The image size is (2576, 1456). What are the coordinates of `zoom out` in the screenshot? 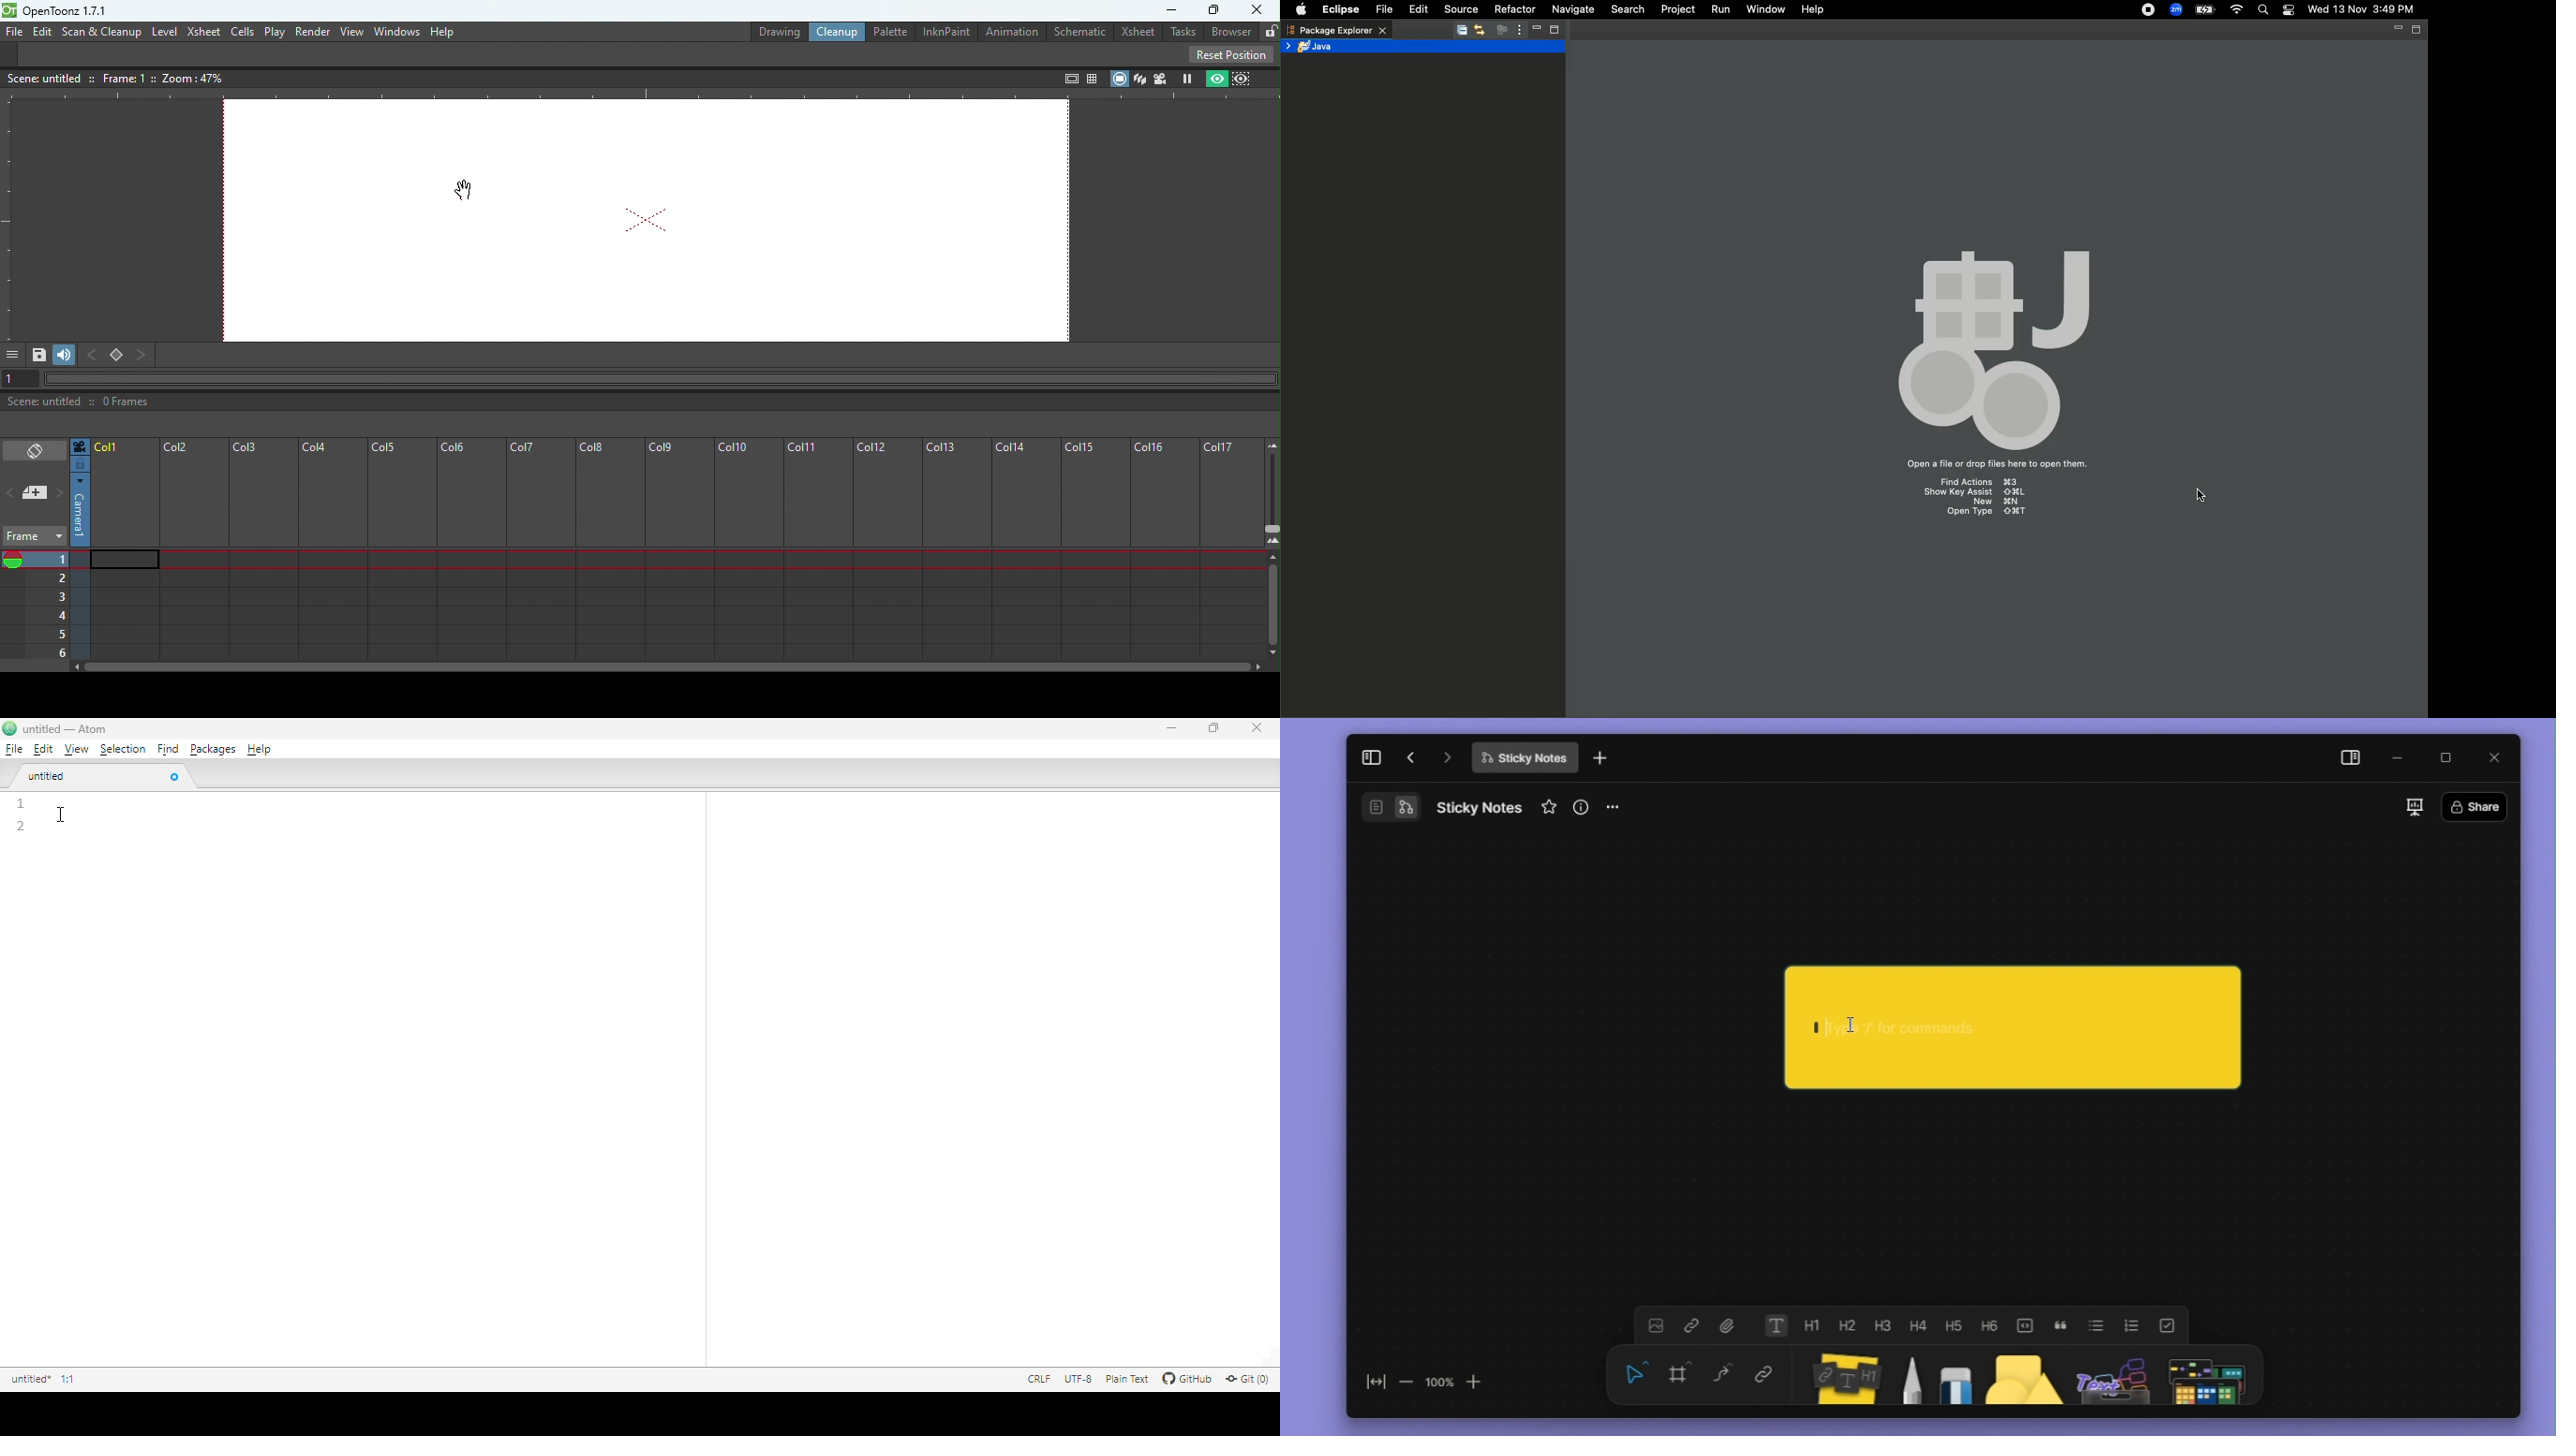 It's located at (1406, 1377).